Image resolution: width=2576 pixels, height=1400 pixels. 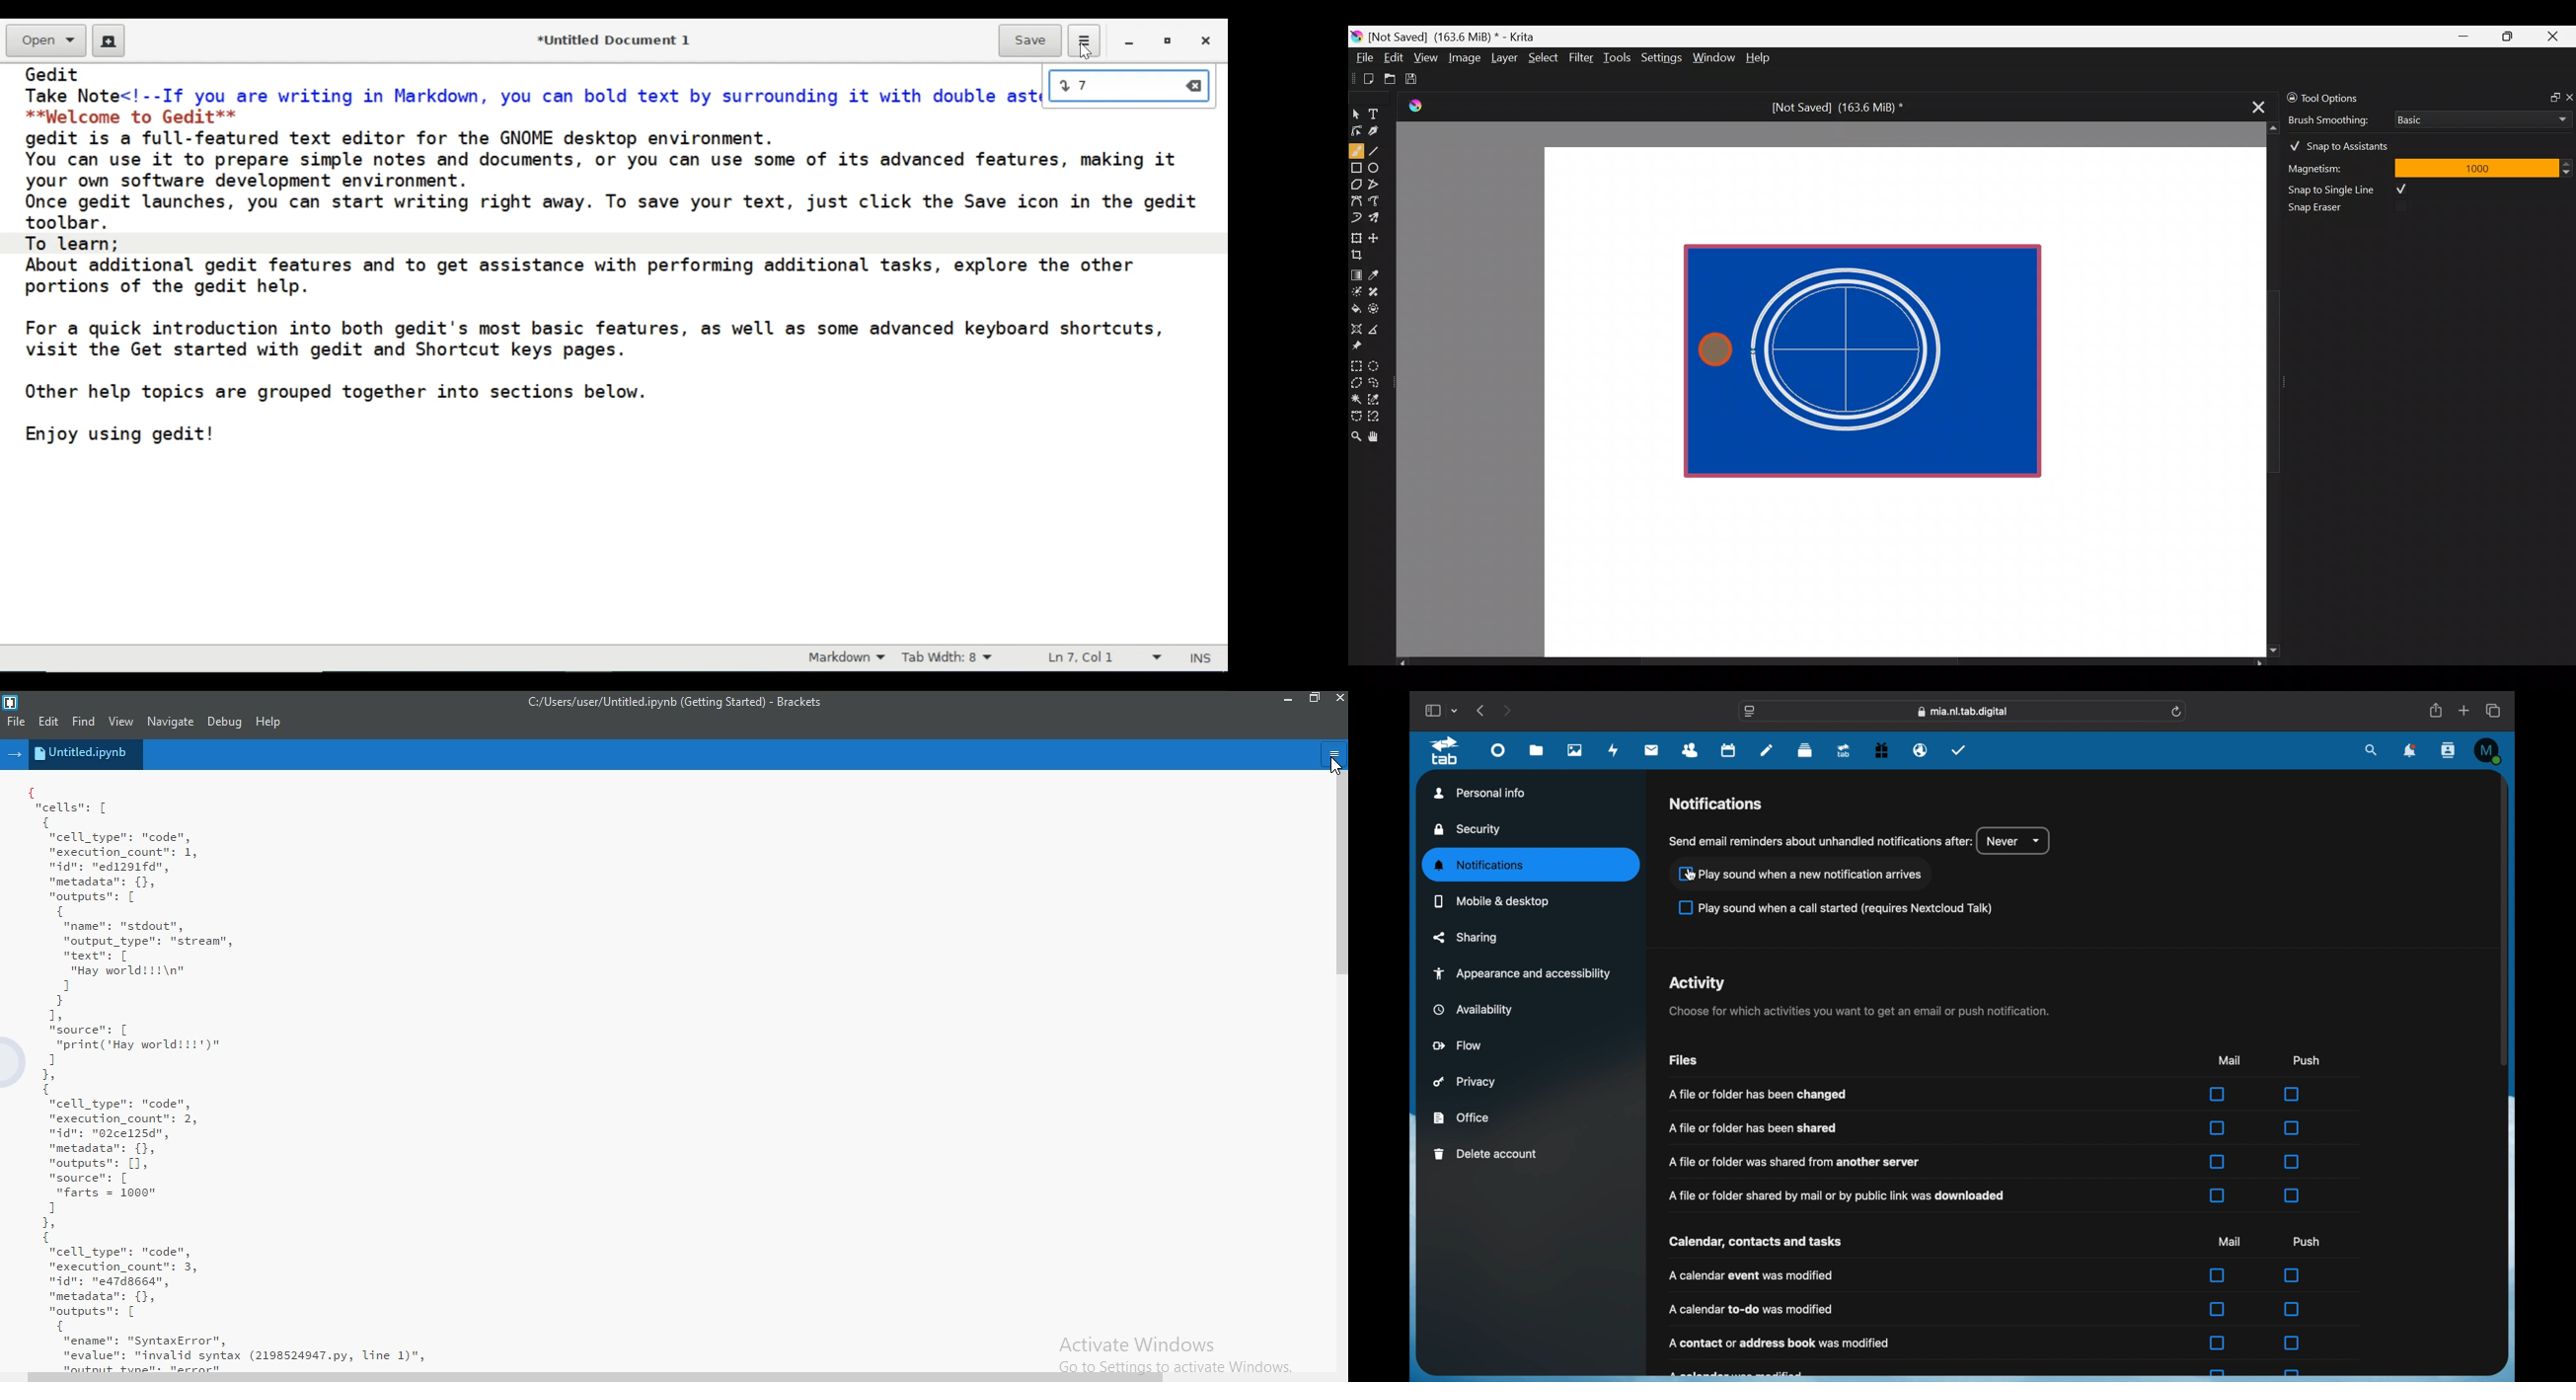 I want to click on emails, so click(x=1921, y=751).